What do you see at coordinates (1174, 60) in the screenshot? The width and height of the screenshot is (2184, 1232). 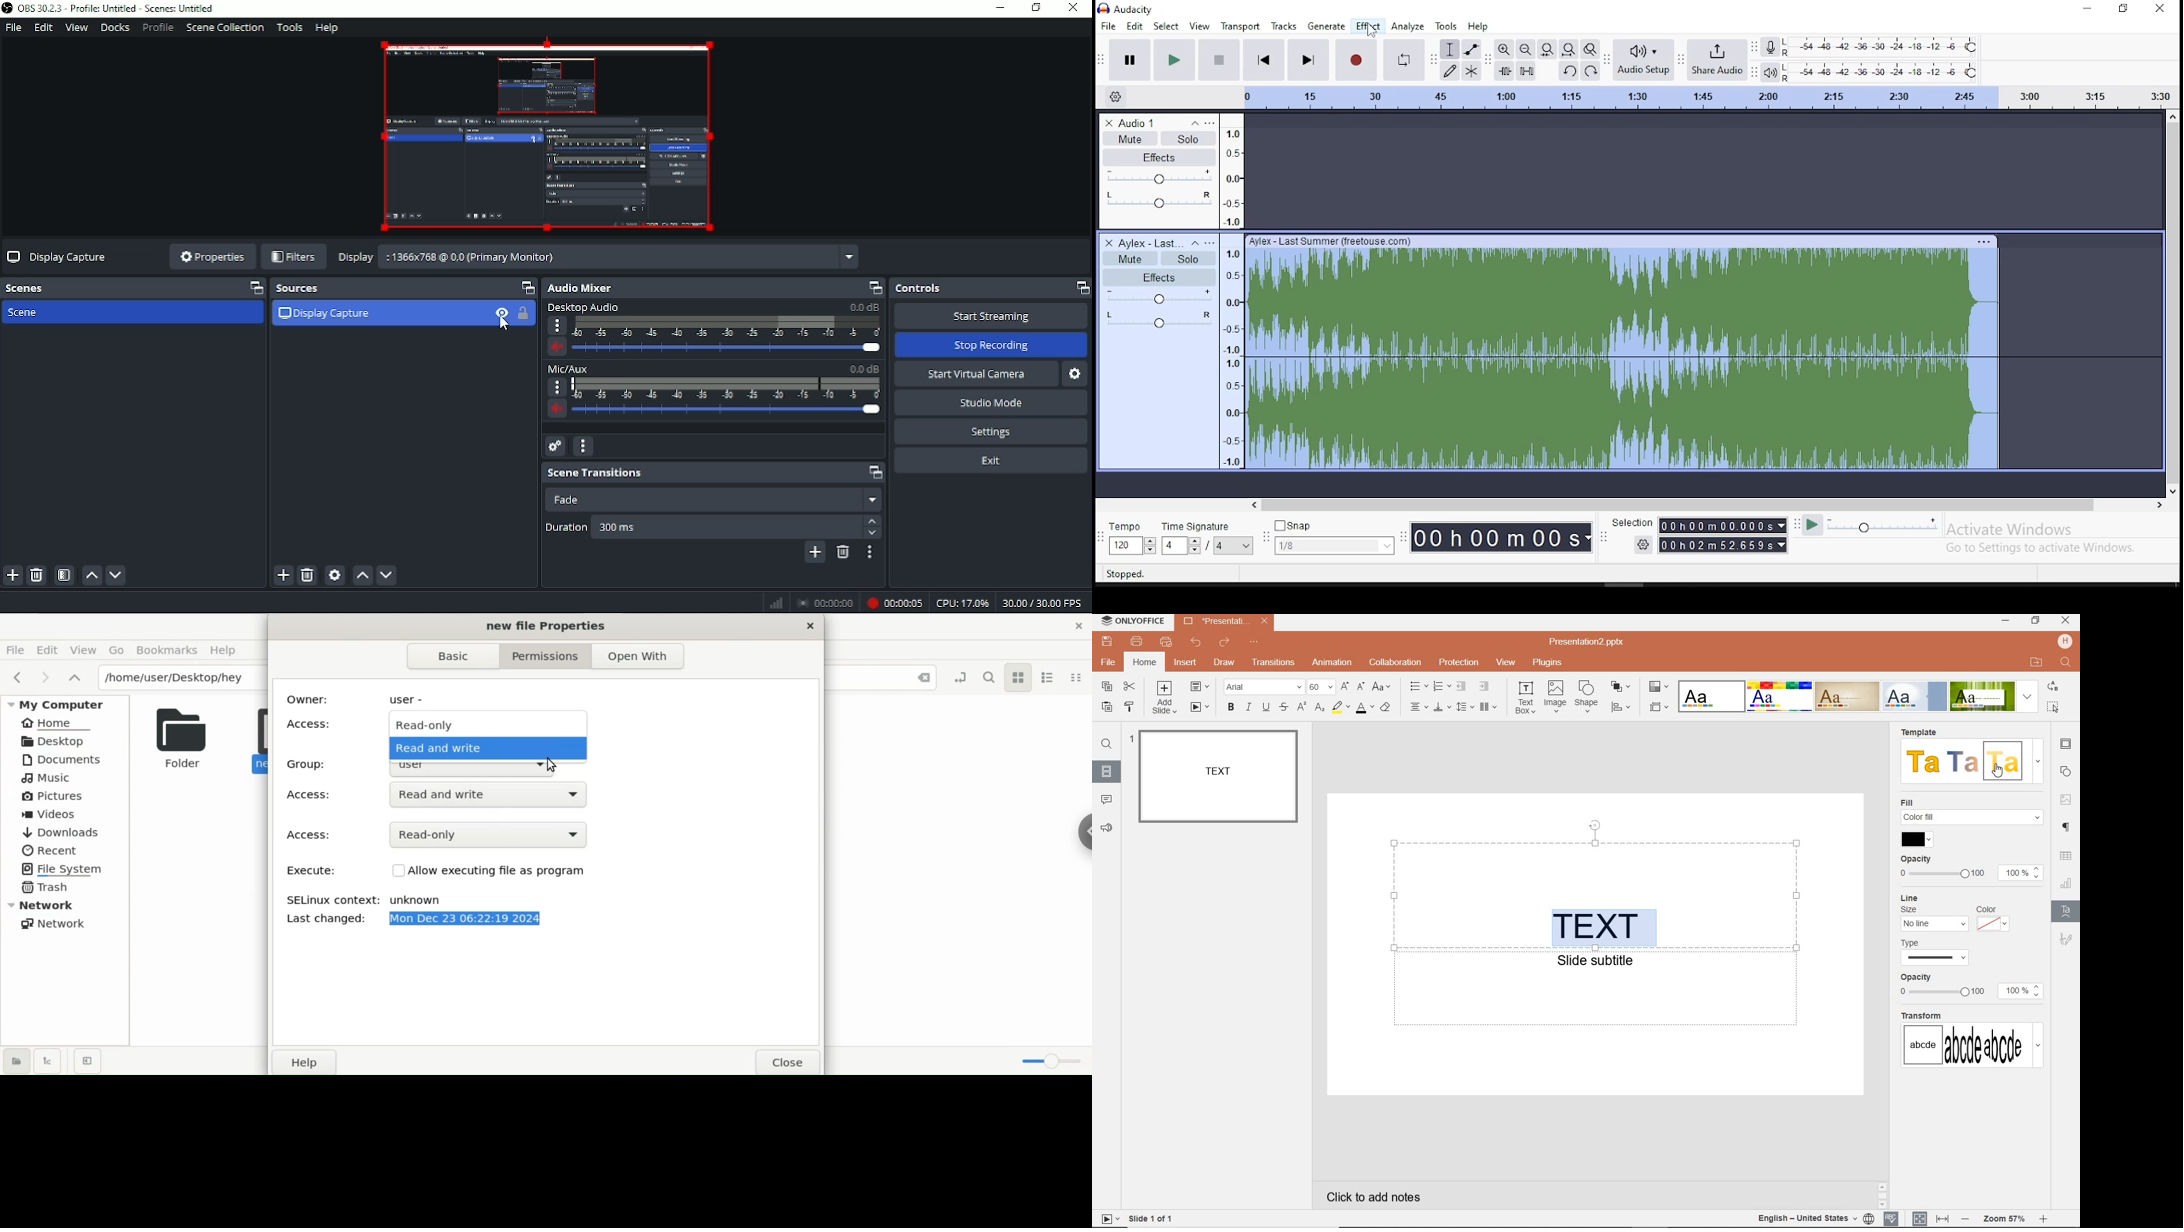 I see `pause` at bounding box center [1174, 60].